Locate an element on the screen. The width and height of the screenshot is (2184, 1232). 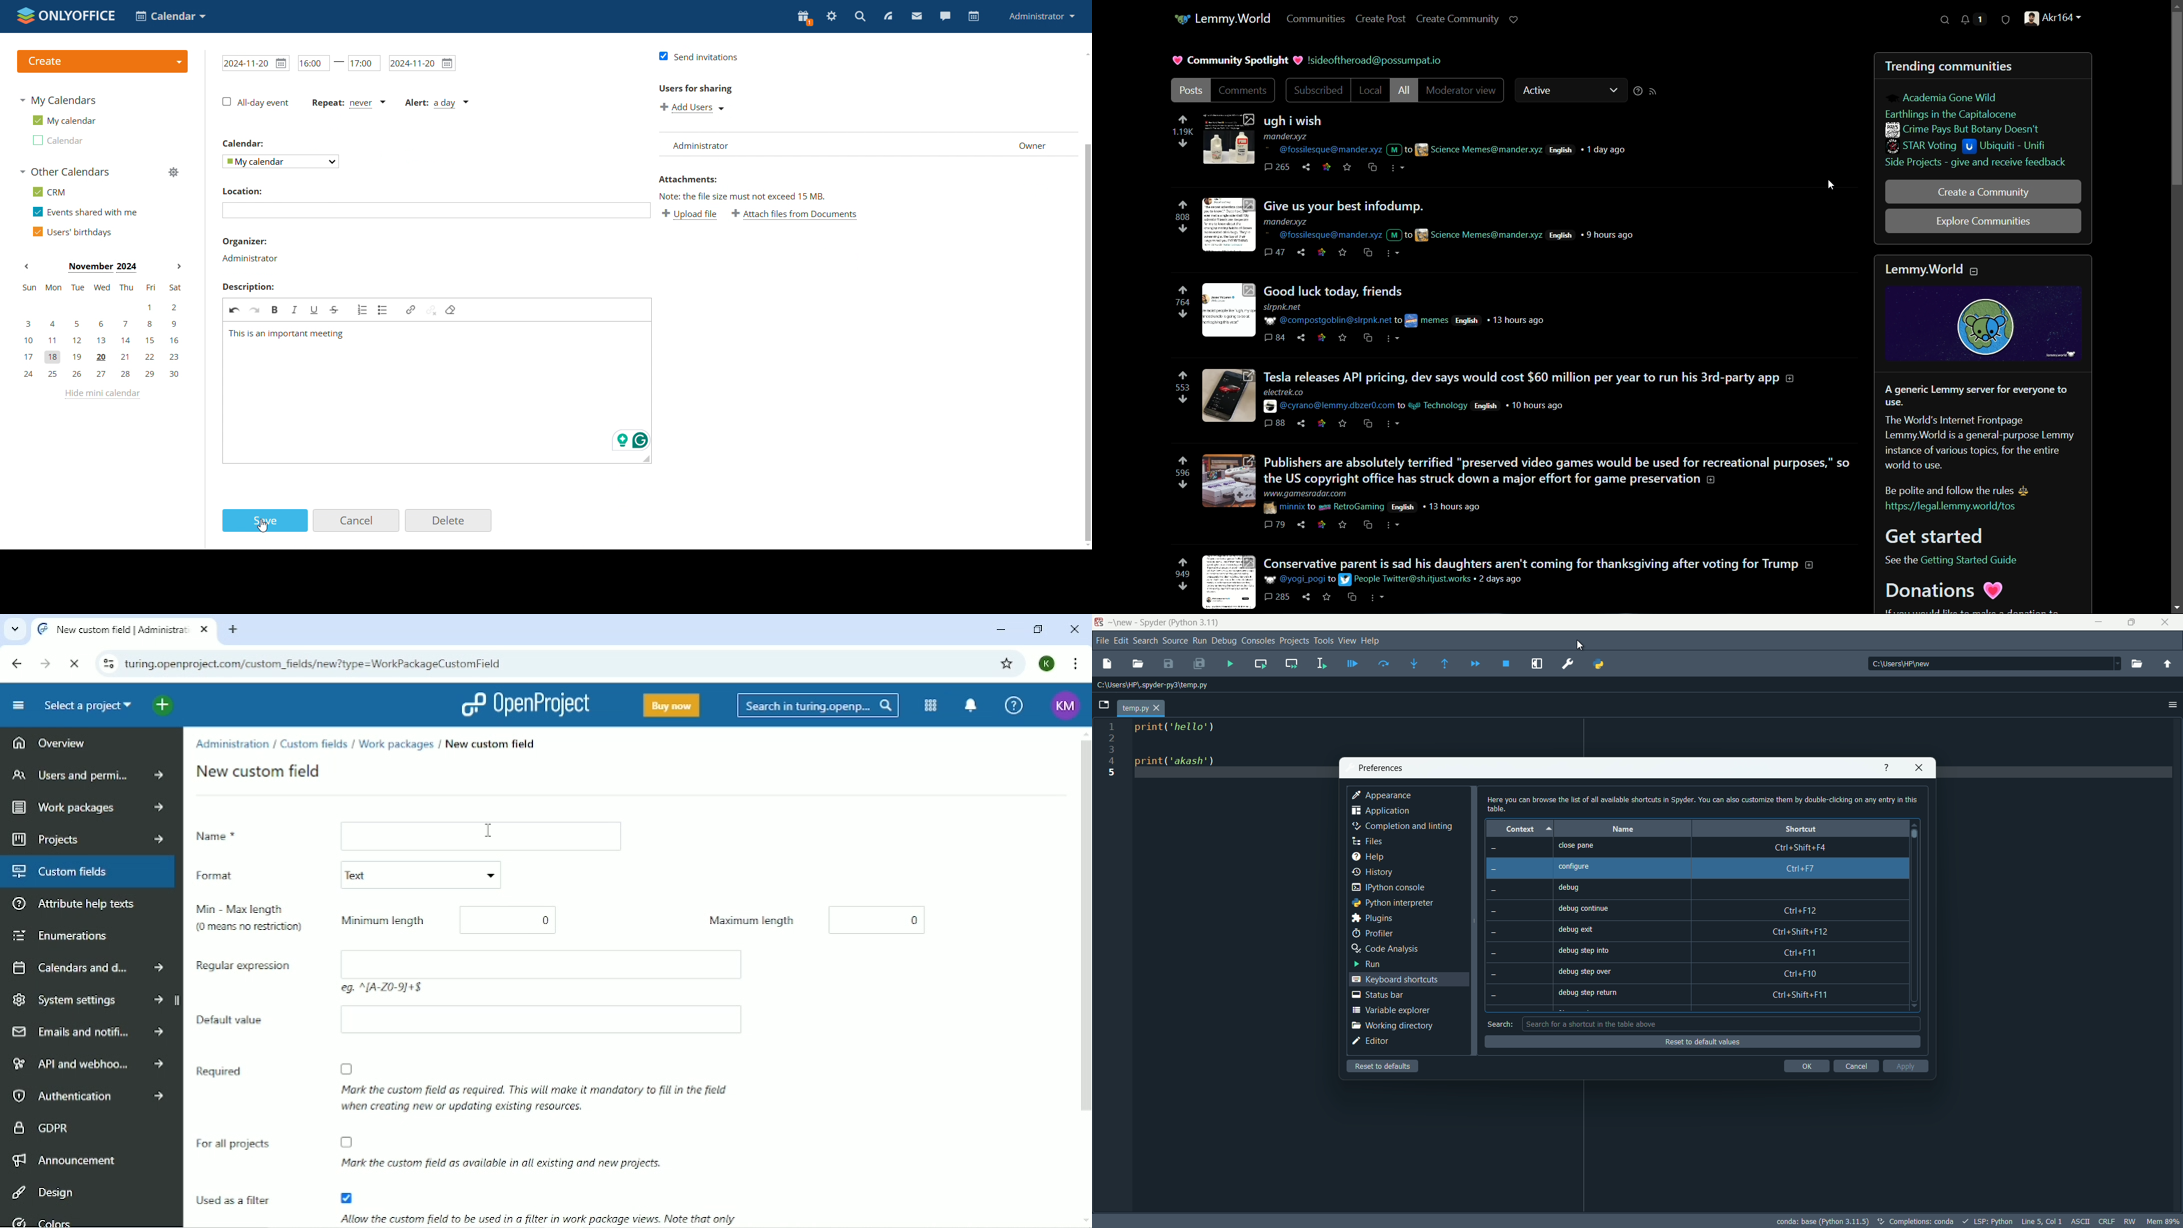
https://legal.lemmy.world/tos is located at coordinates (1950, 507).